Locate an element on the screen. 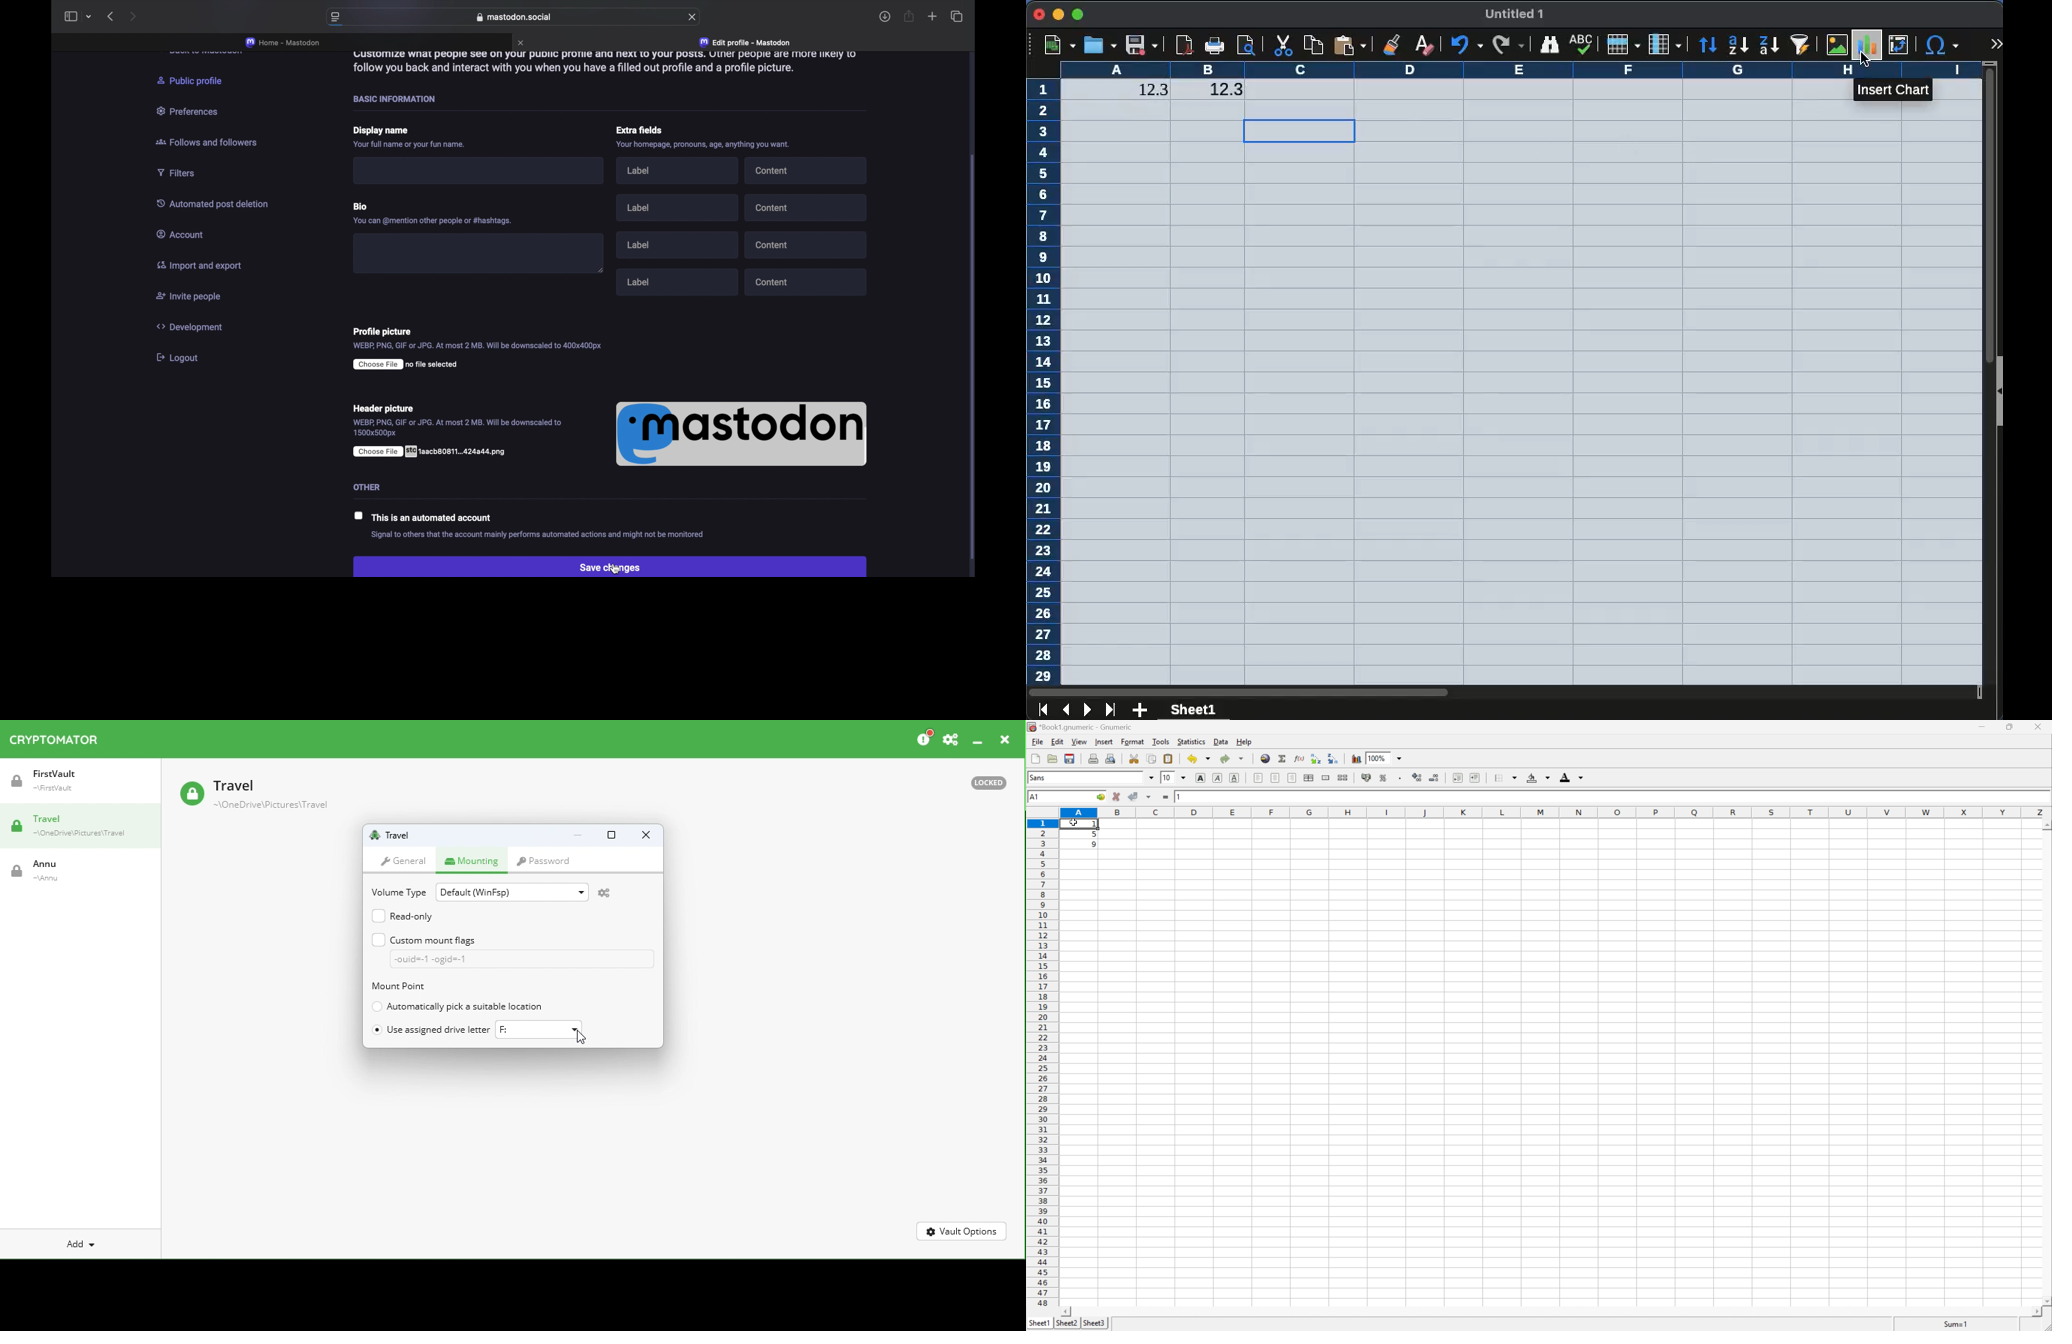 The width and height of the screenshot is (2072, 1344). save current workbook is located at coordinates (1070, 758).